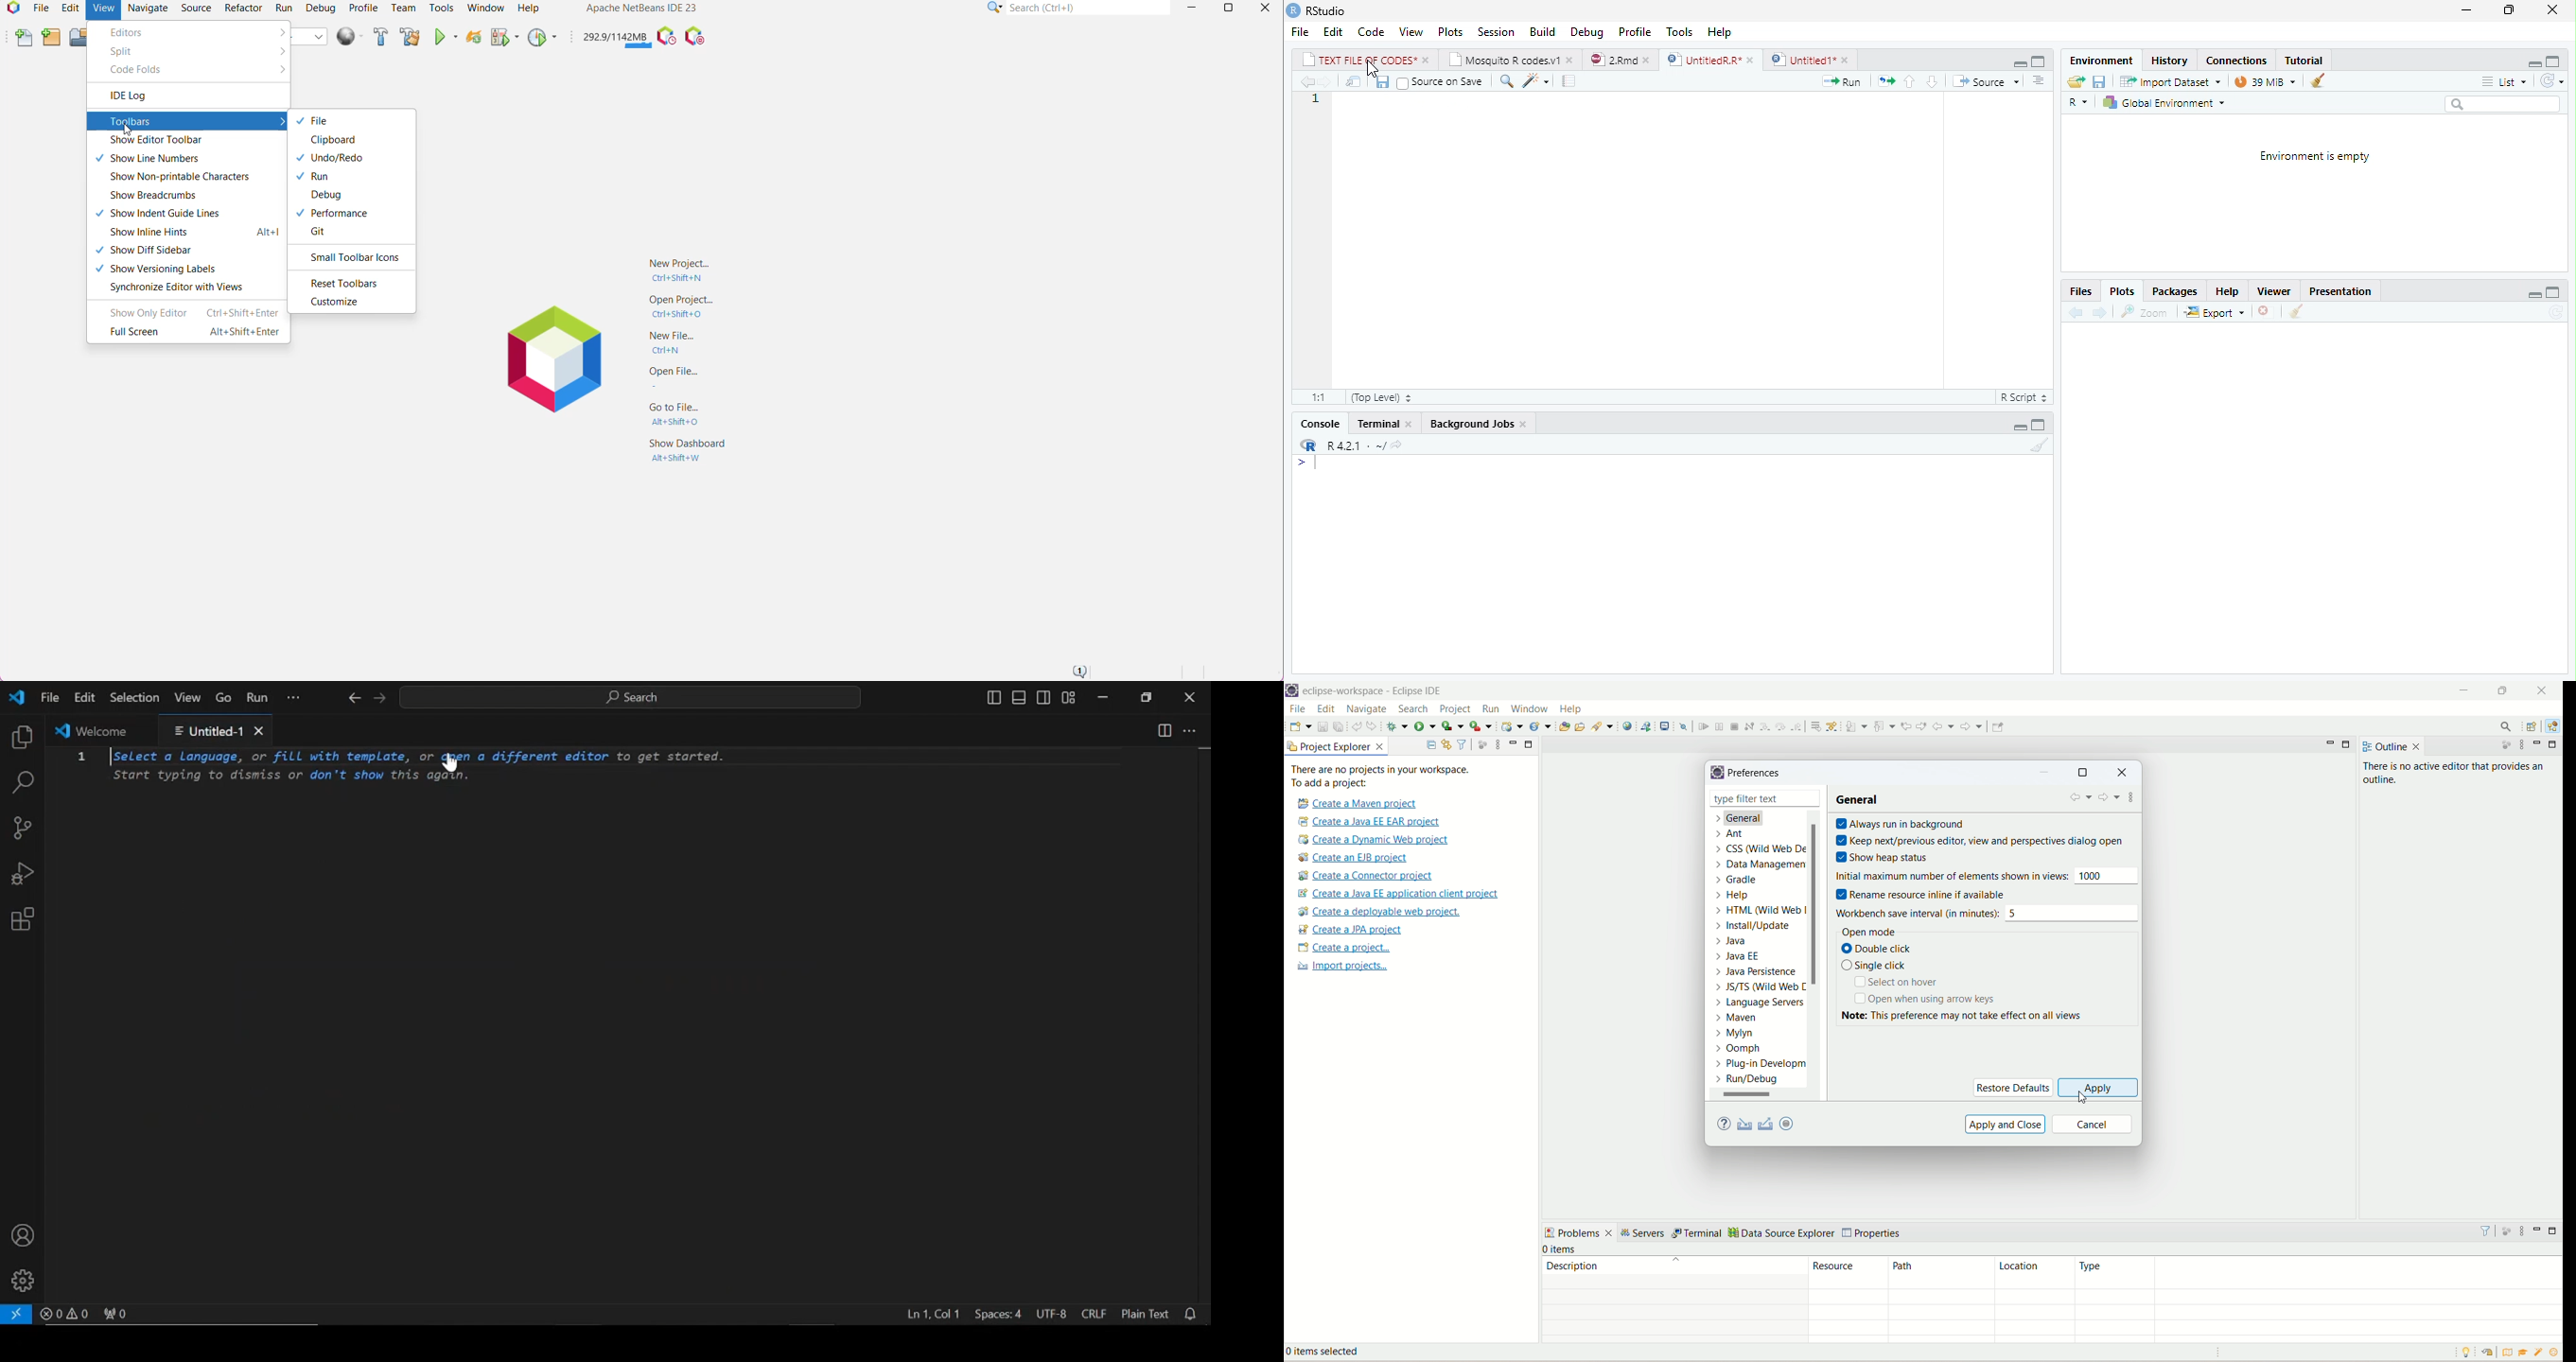  I want to click on Instal/update, so click(1754, 927).